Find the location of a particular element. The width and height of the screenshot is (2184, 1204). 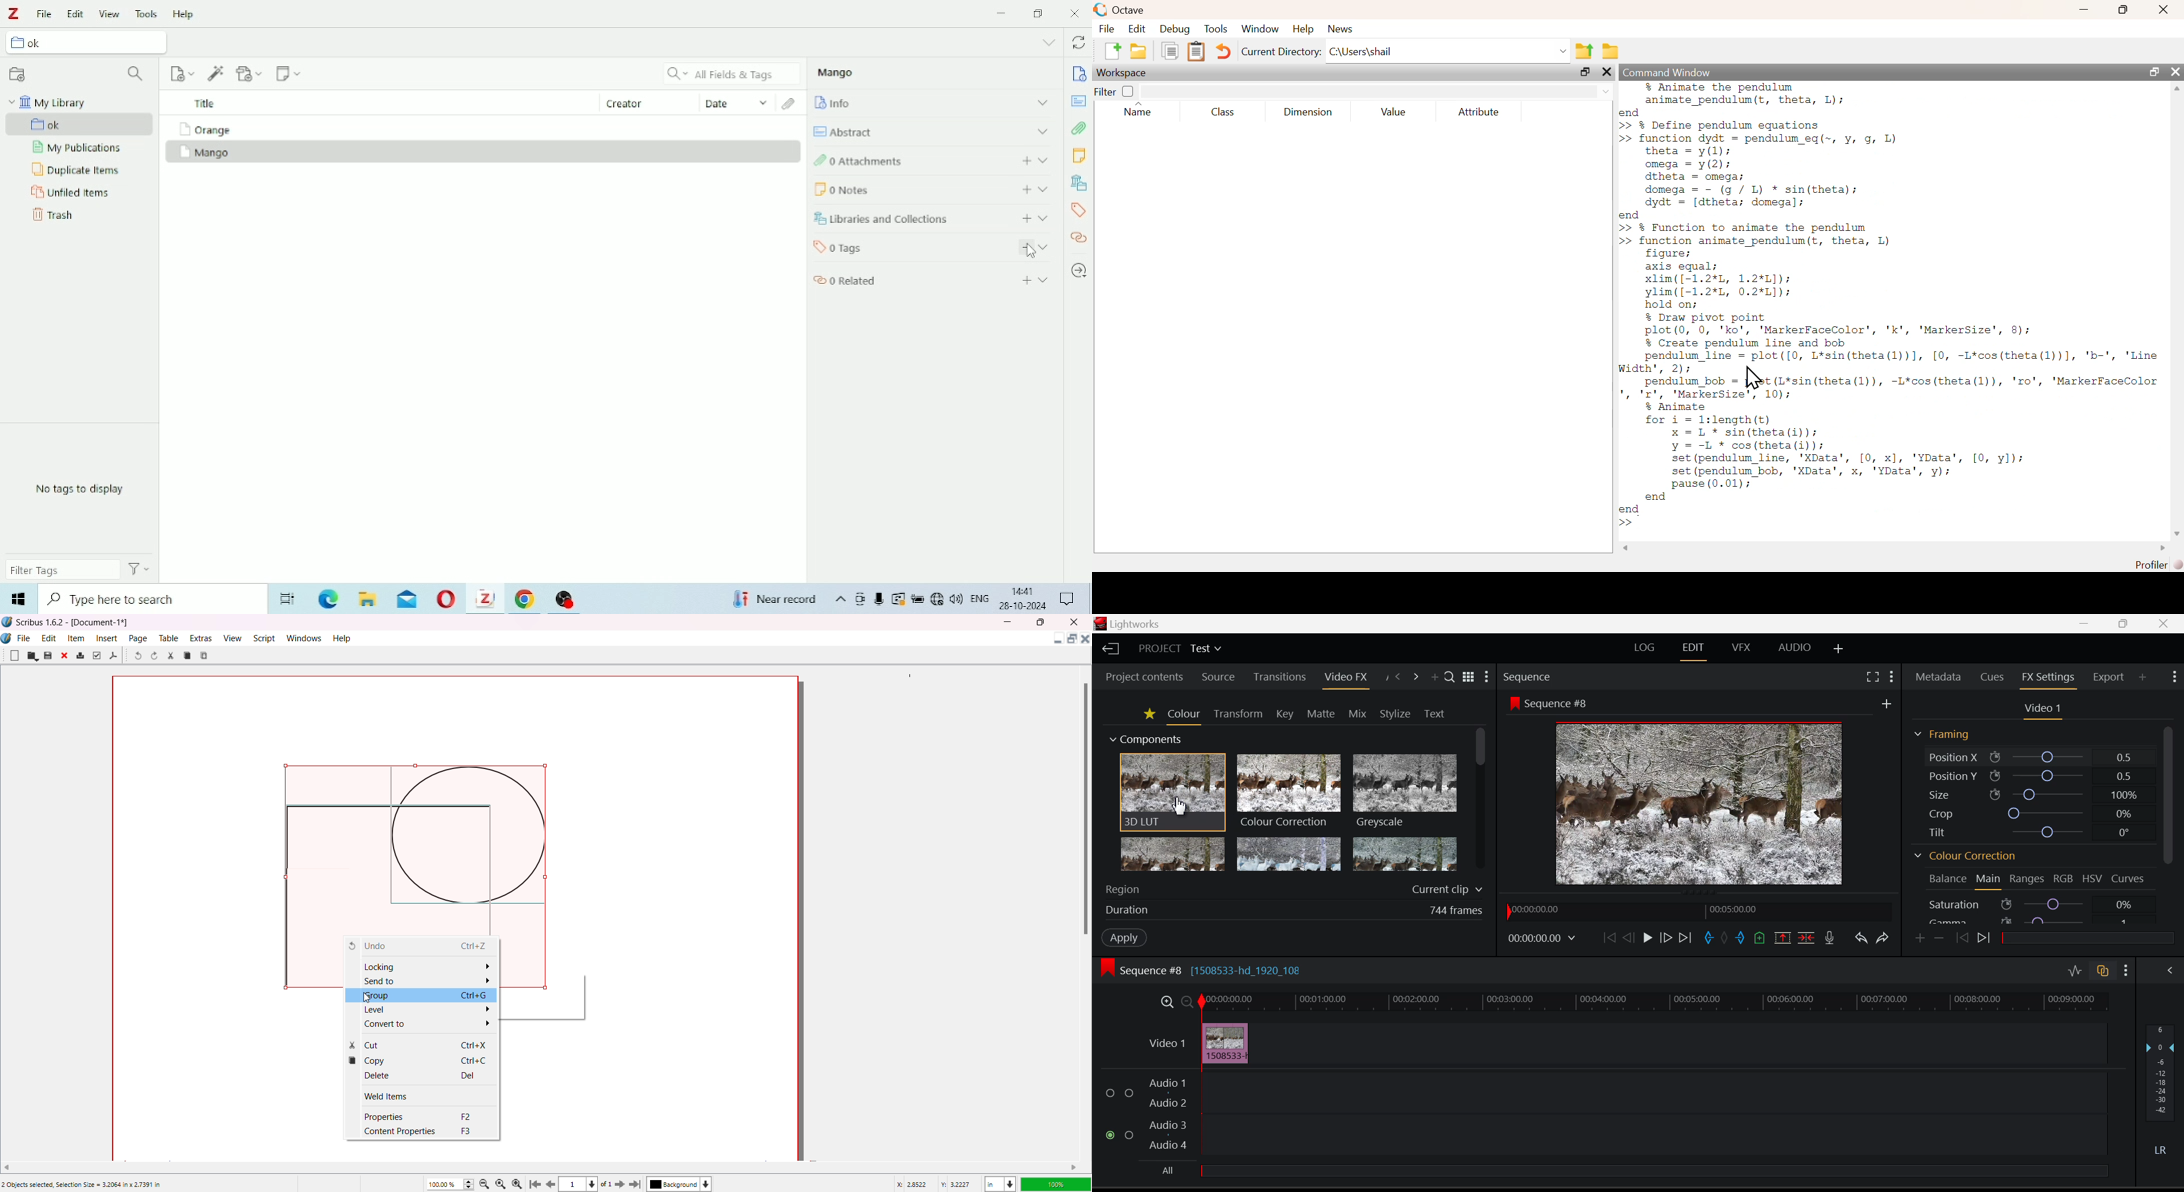

Move Left is located at coordinates (11, 1167).